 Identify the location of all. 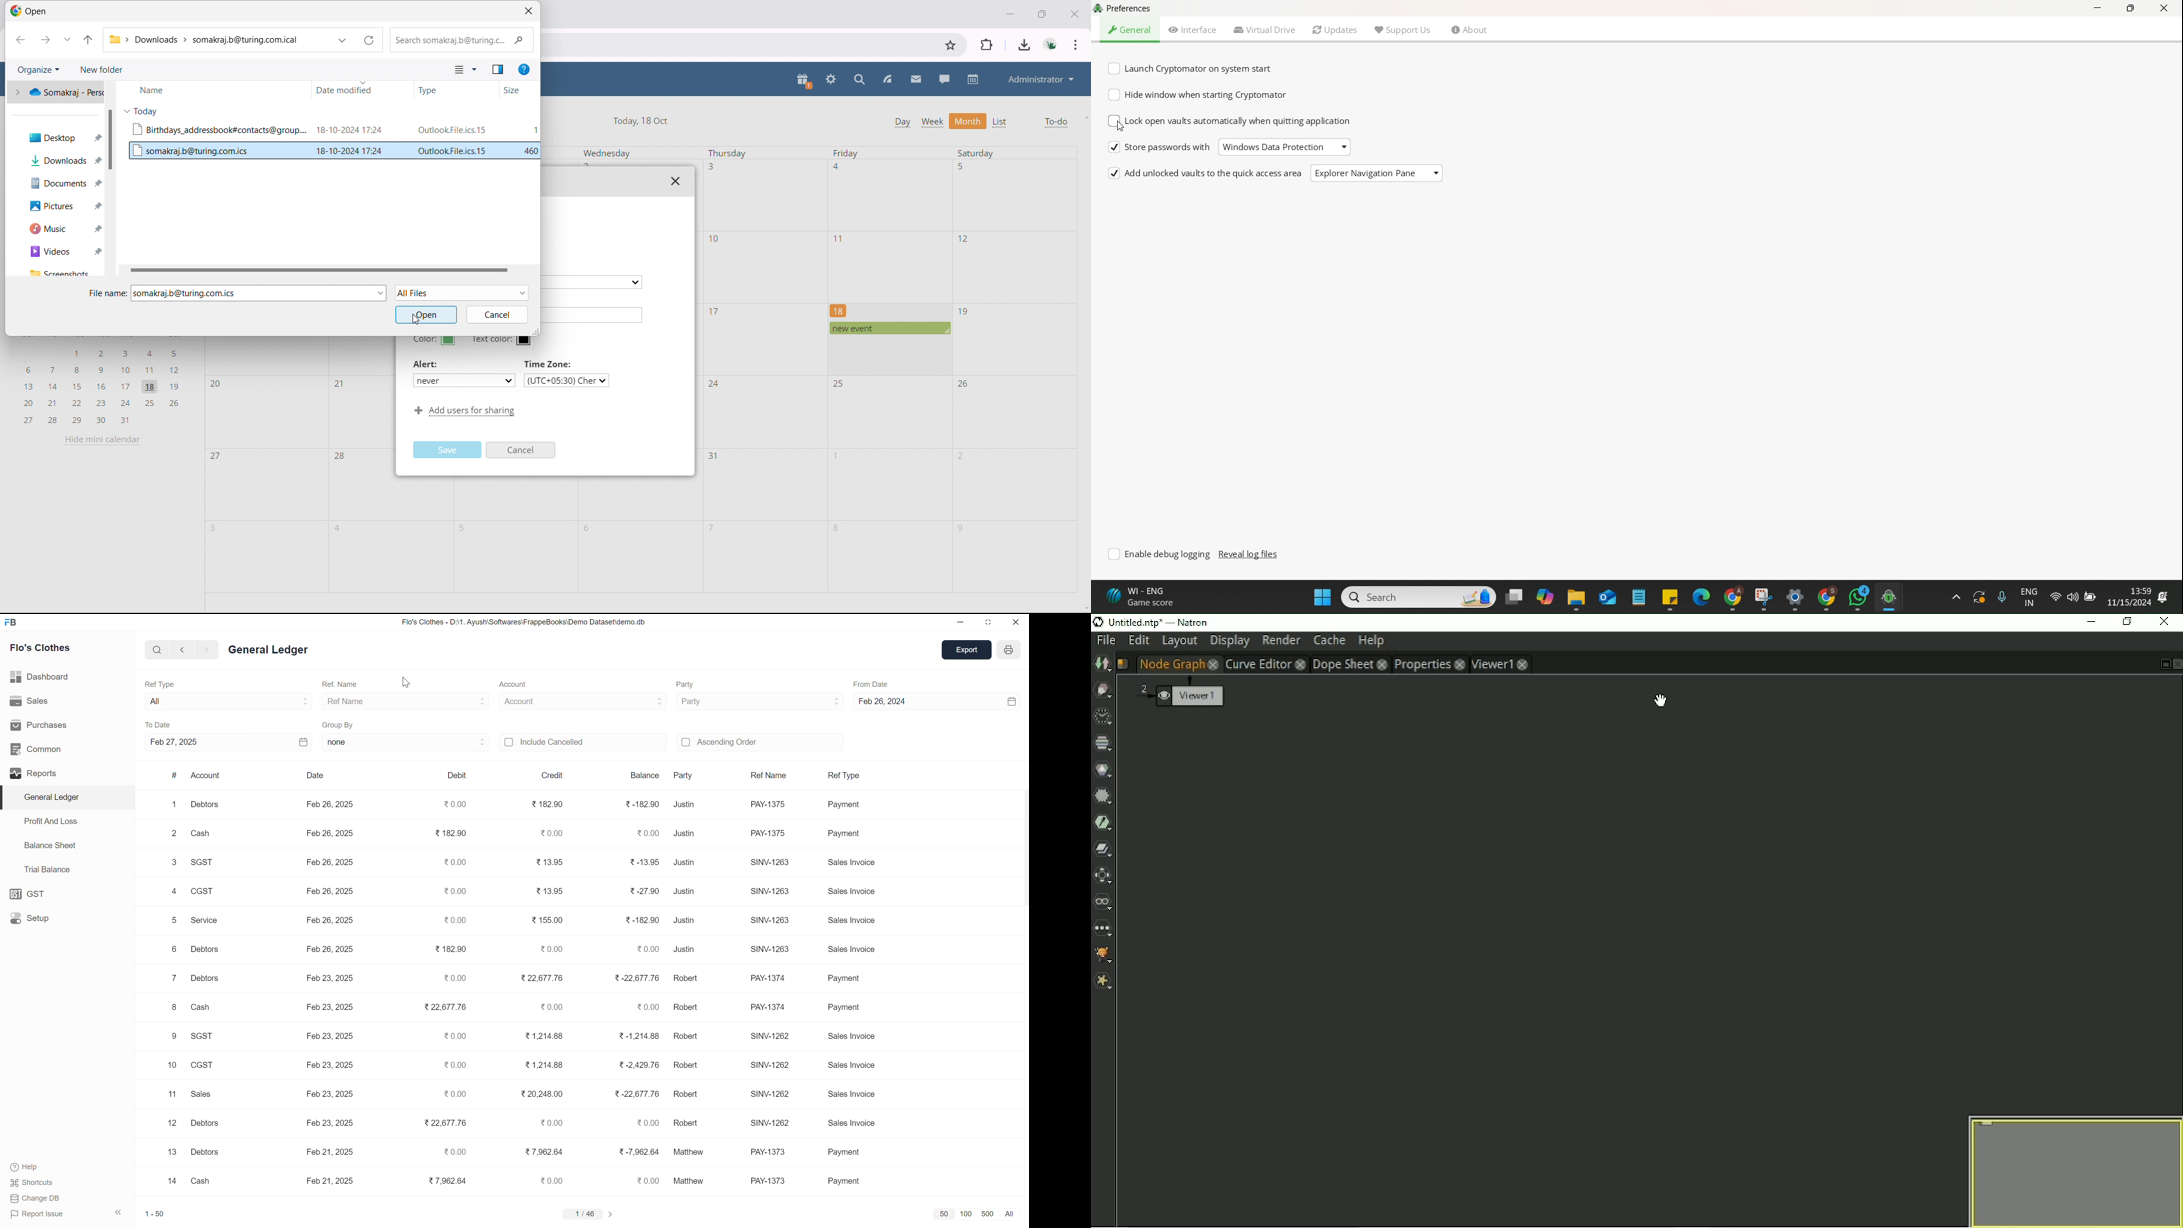
(227, 701).